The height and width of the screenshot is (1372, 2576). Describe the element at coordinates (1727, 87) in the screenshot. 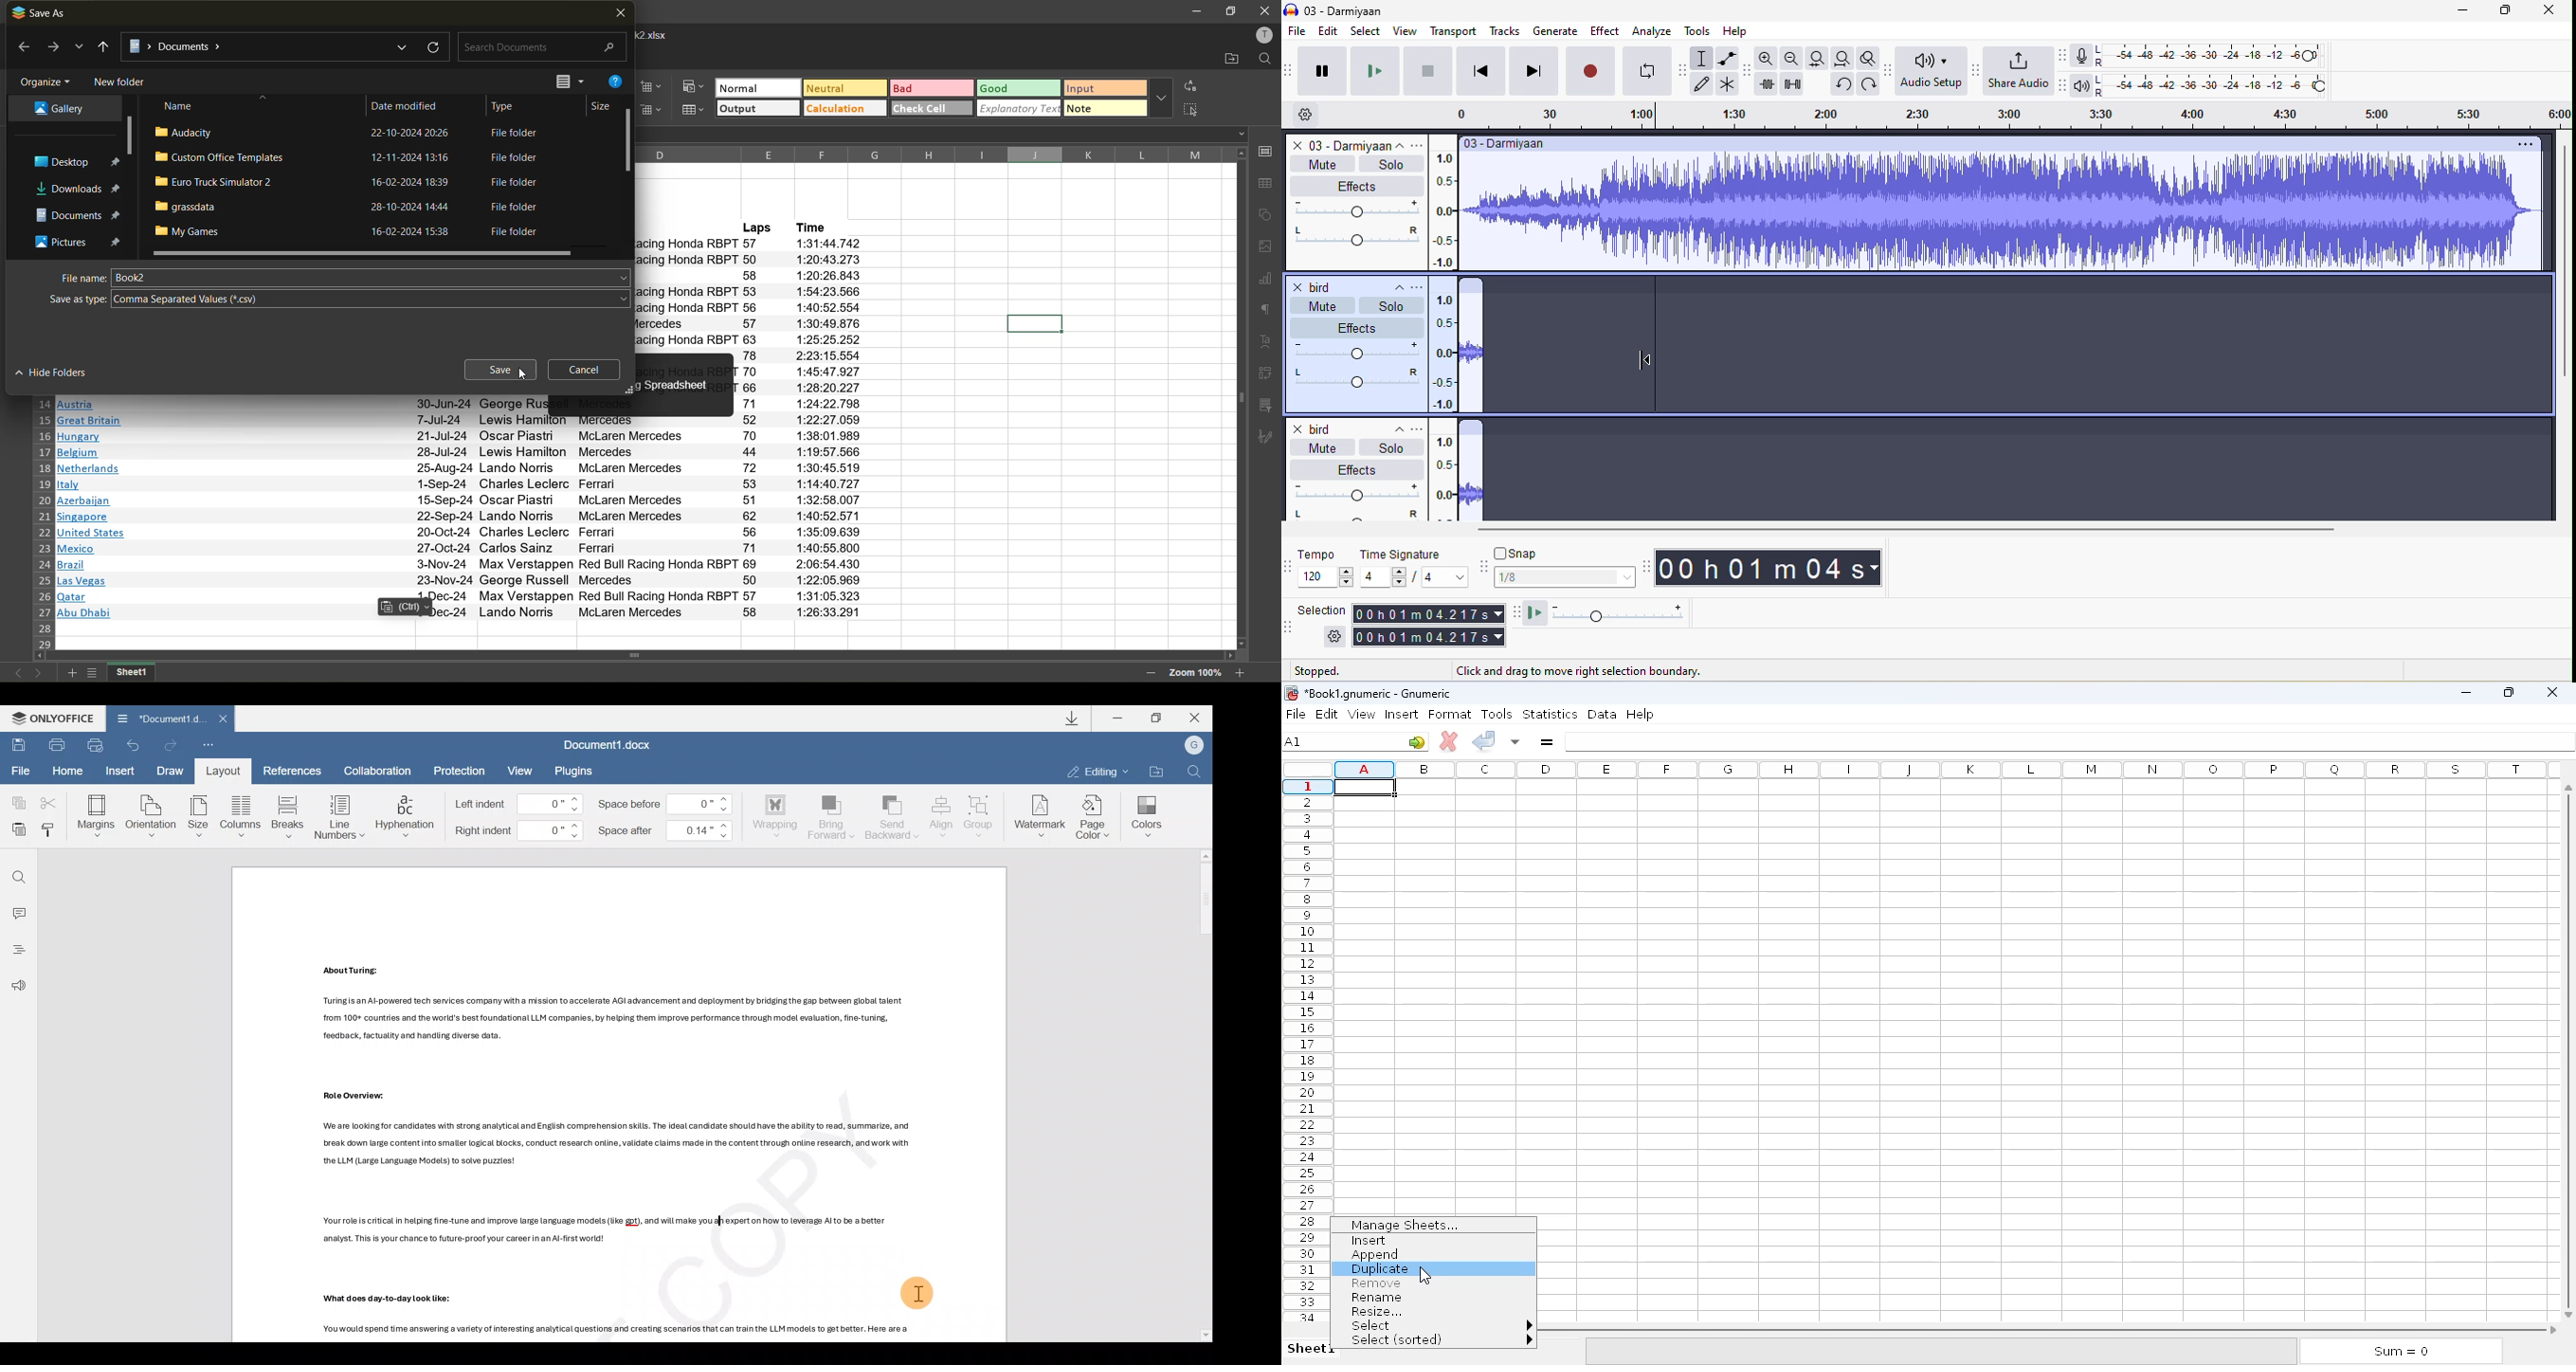

I see `multi tool` at that location.